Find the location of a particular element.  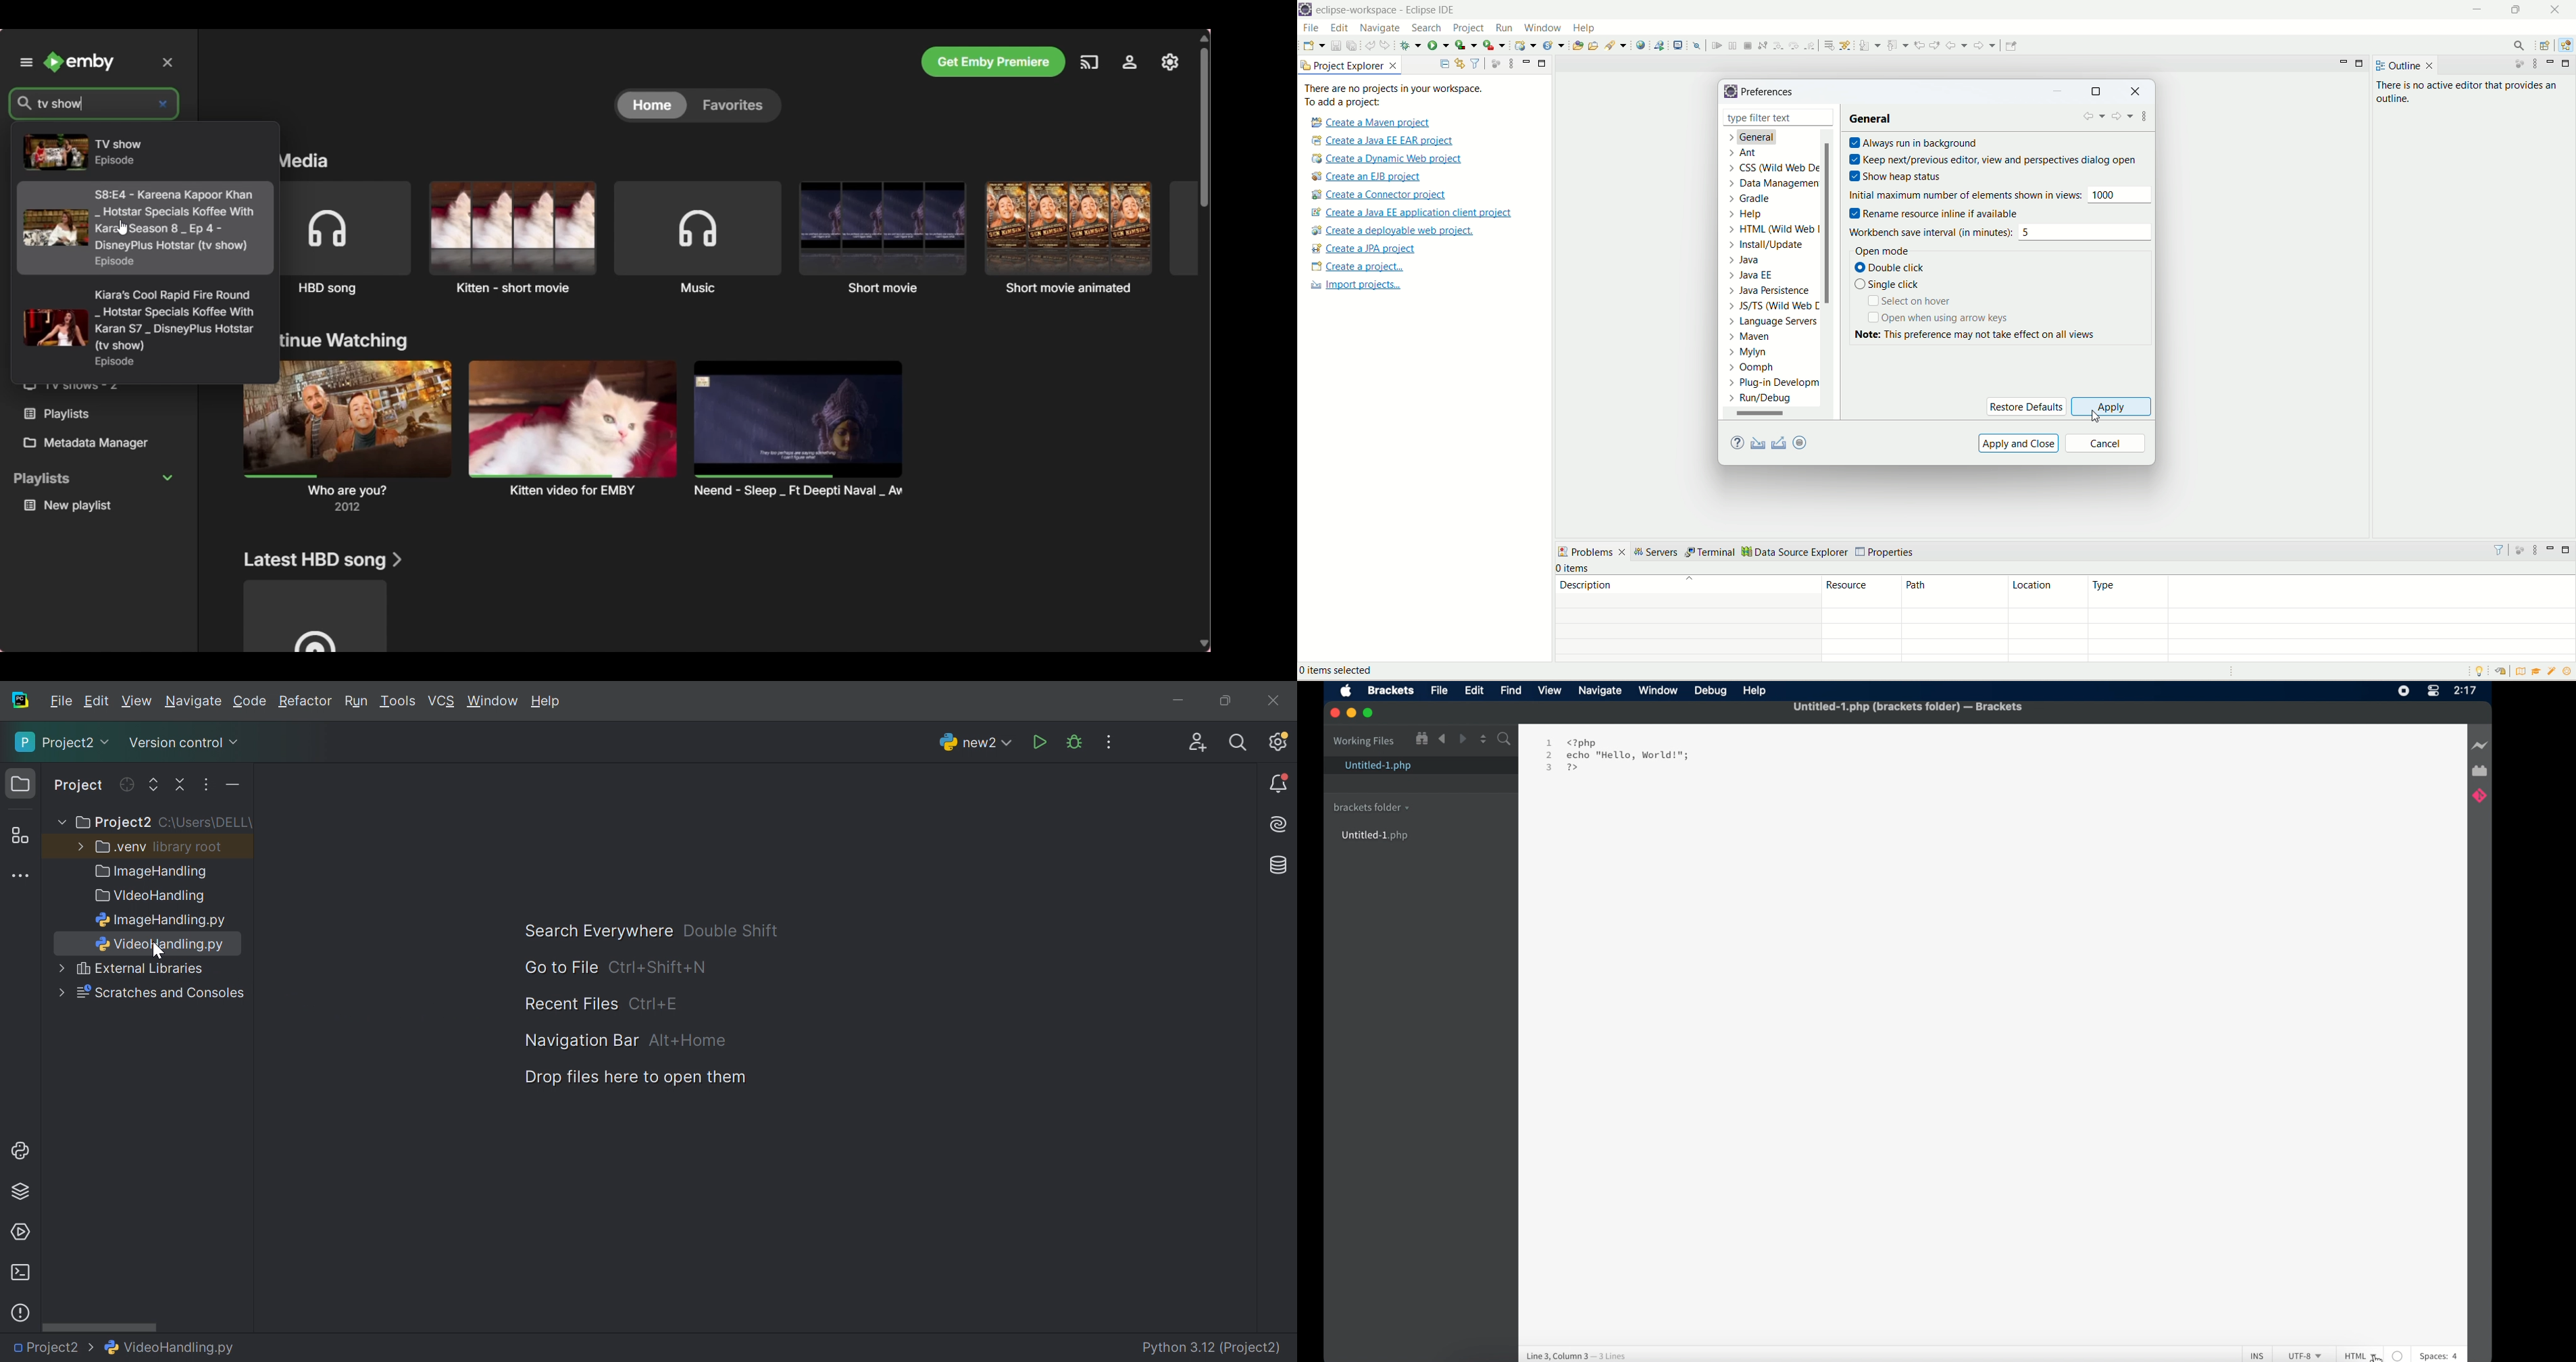

Search everywhere is located at coordinates (1239, 743).